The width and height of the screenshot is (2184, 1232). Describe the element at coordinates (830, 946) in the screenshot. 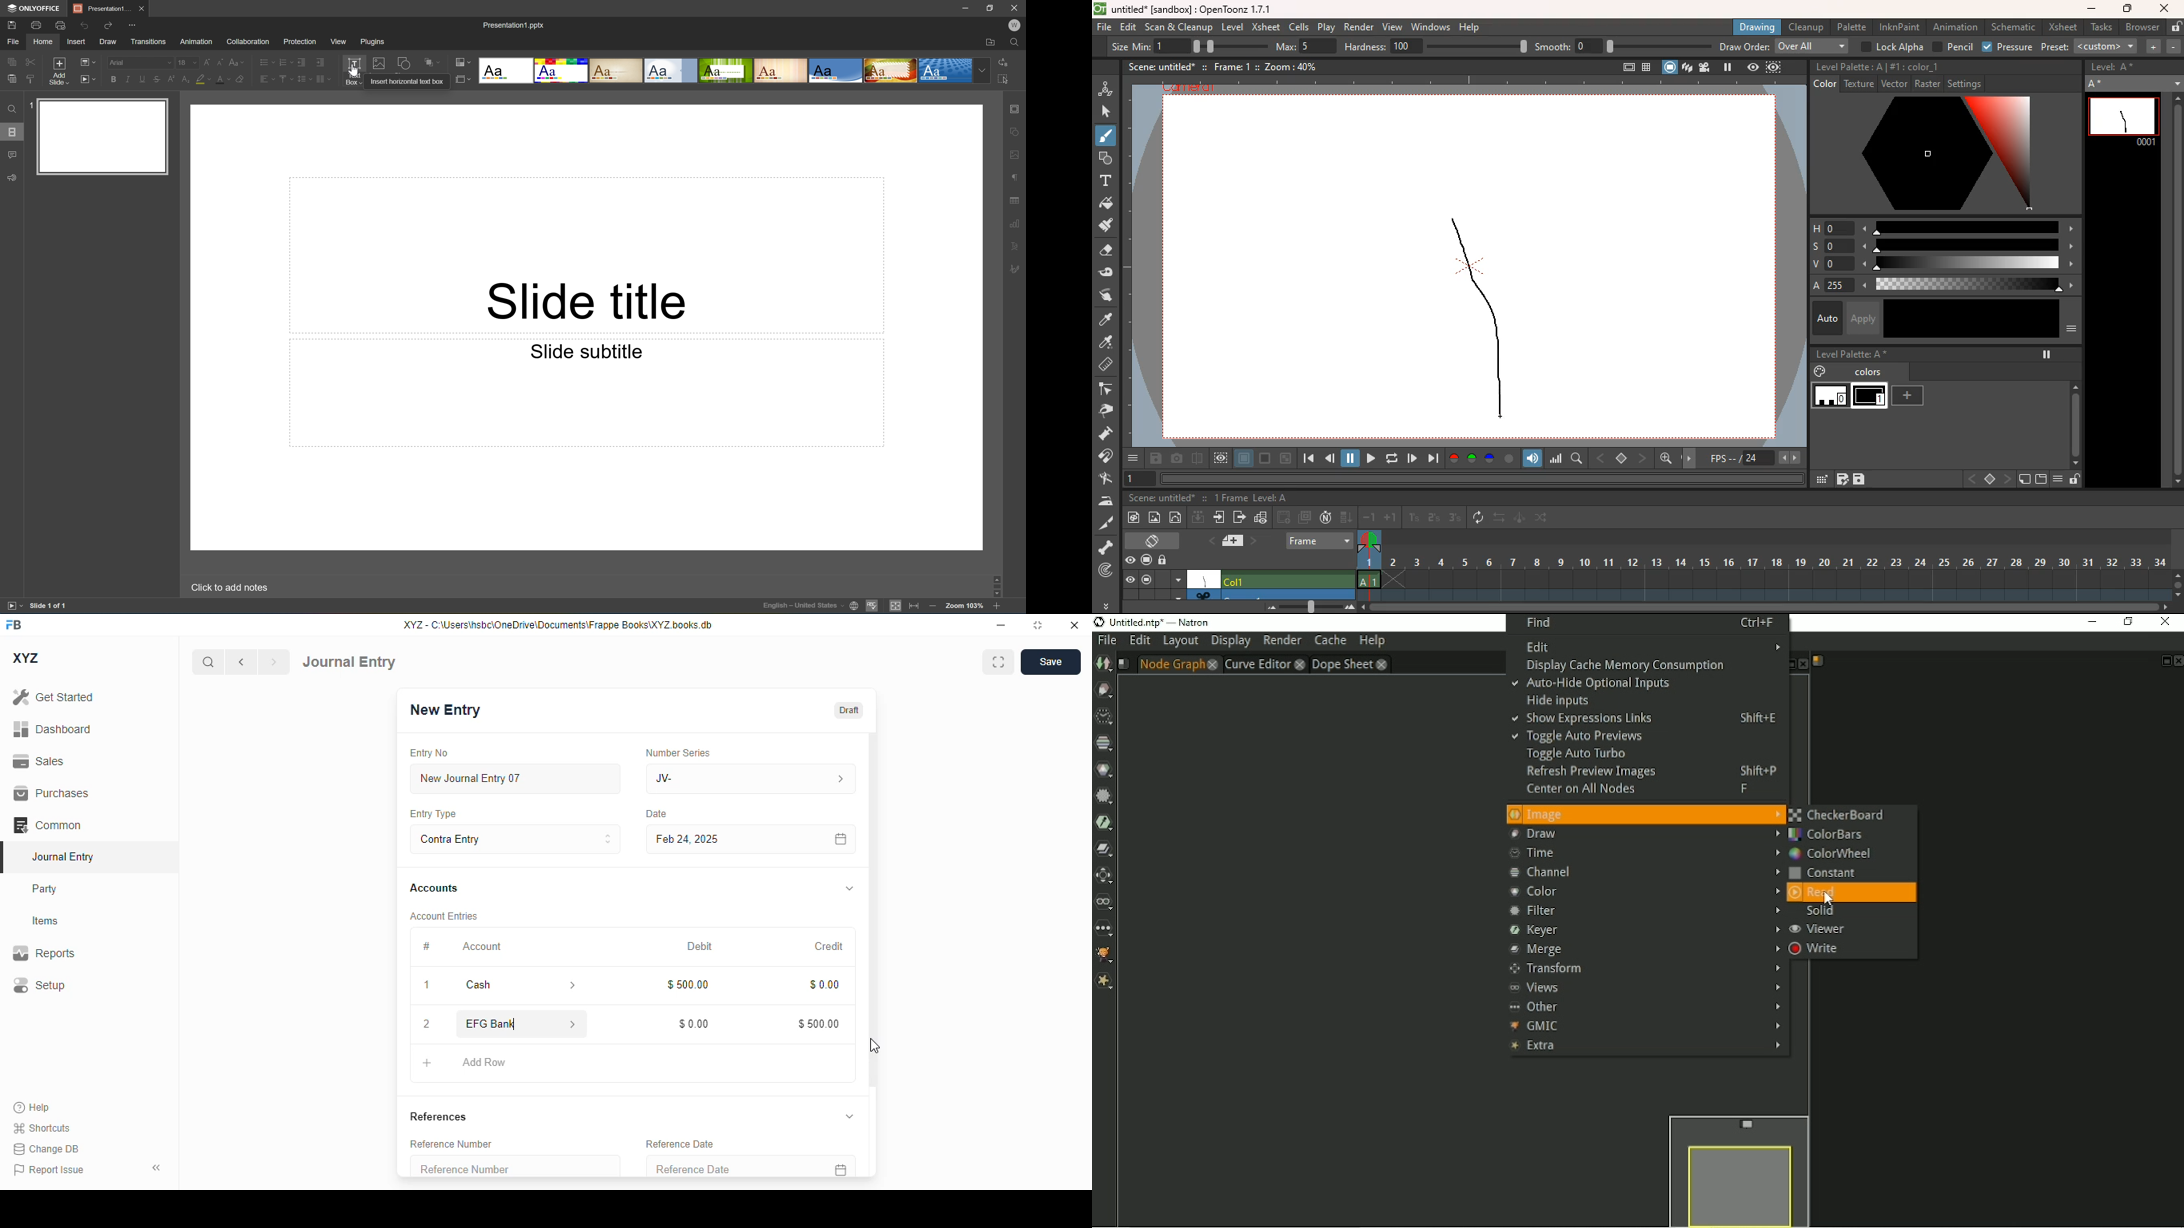

I see `credit` at that location.